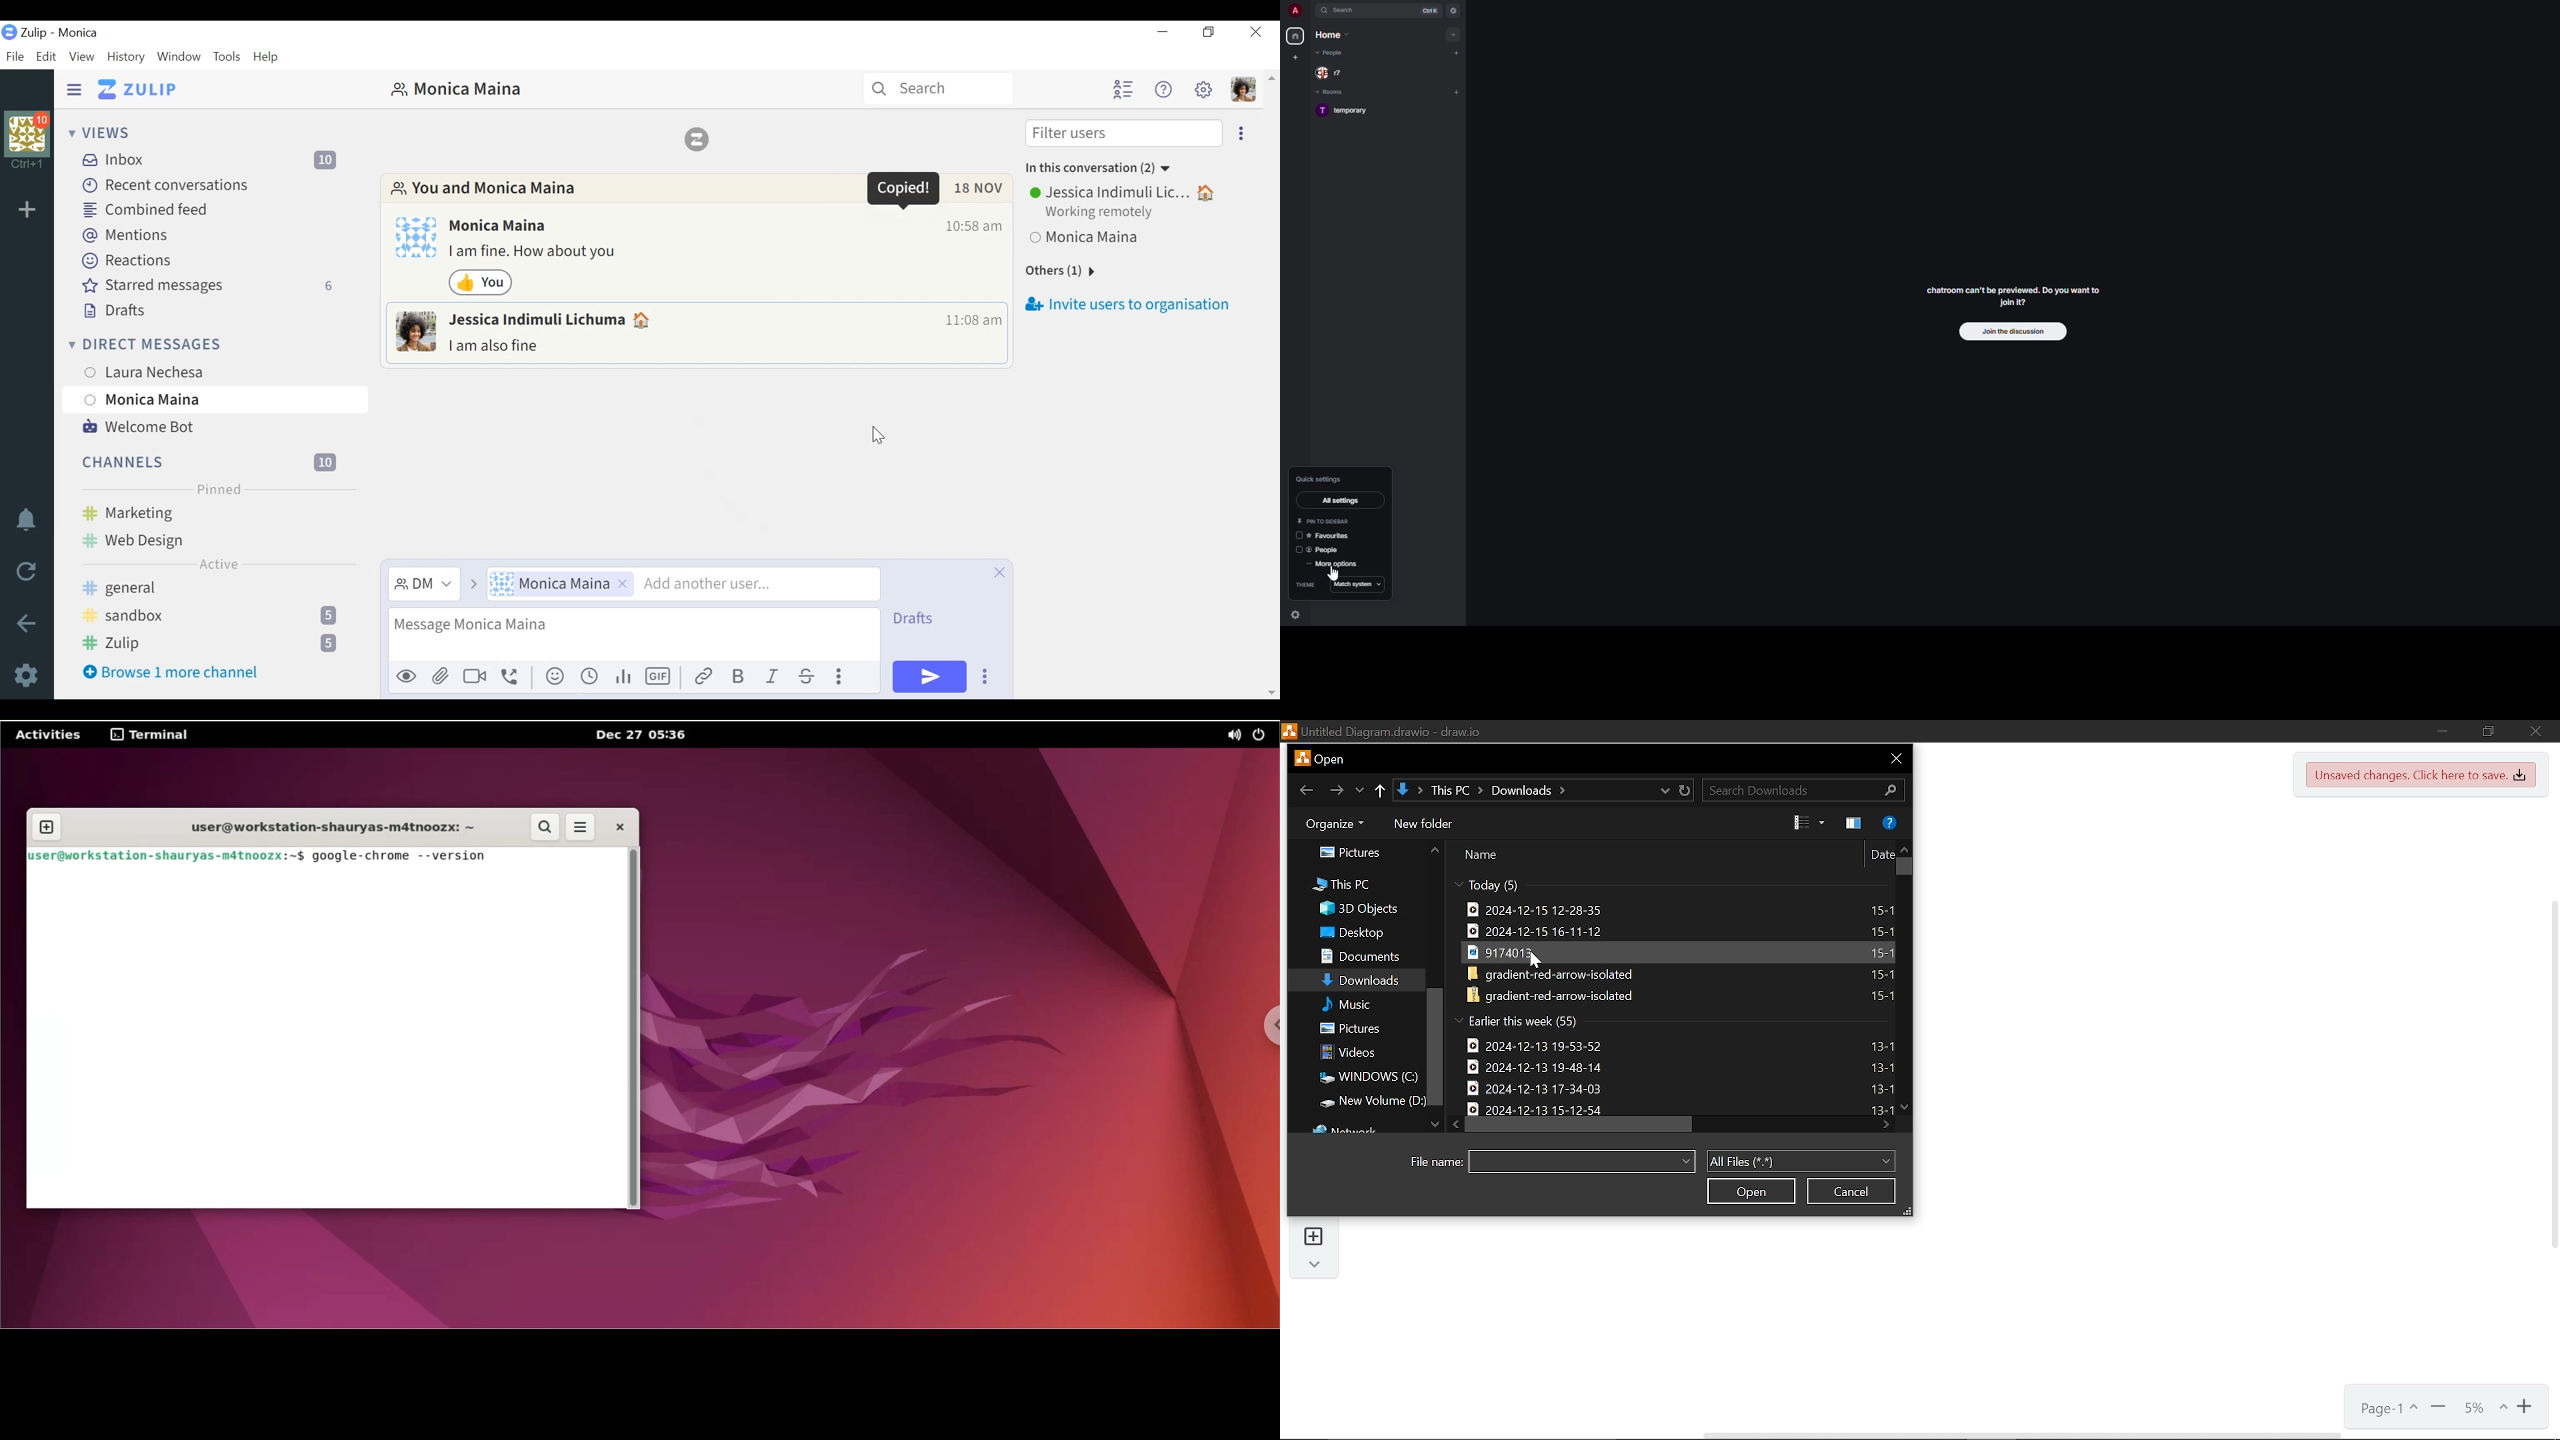 This screenshot has height=1456, width=2576. Describe the element at coordinates (991, 677) in the screenshot. I see `Ellipsis` at that location.